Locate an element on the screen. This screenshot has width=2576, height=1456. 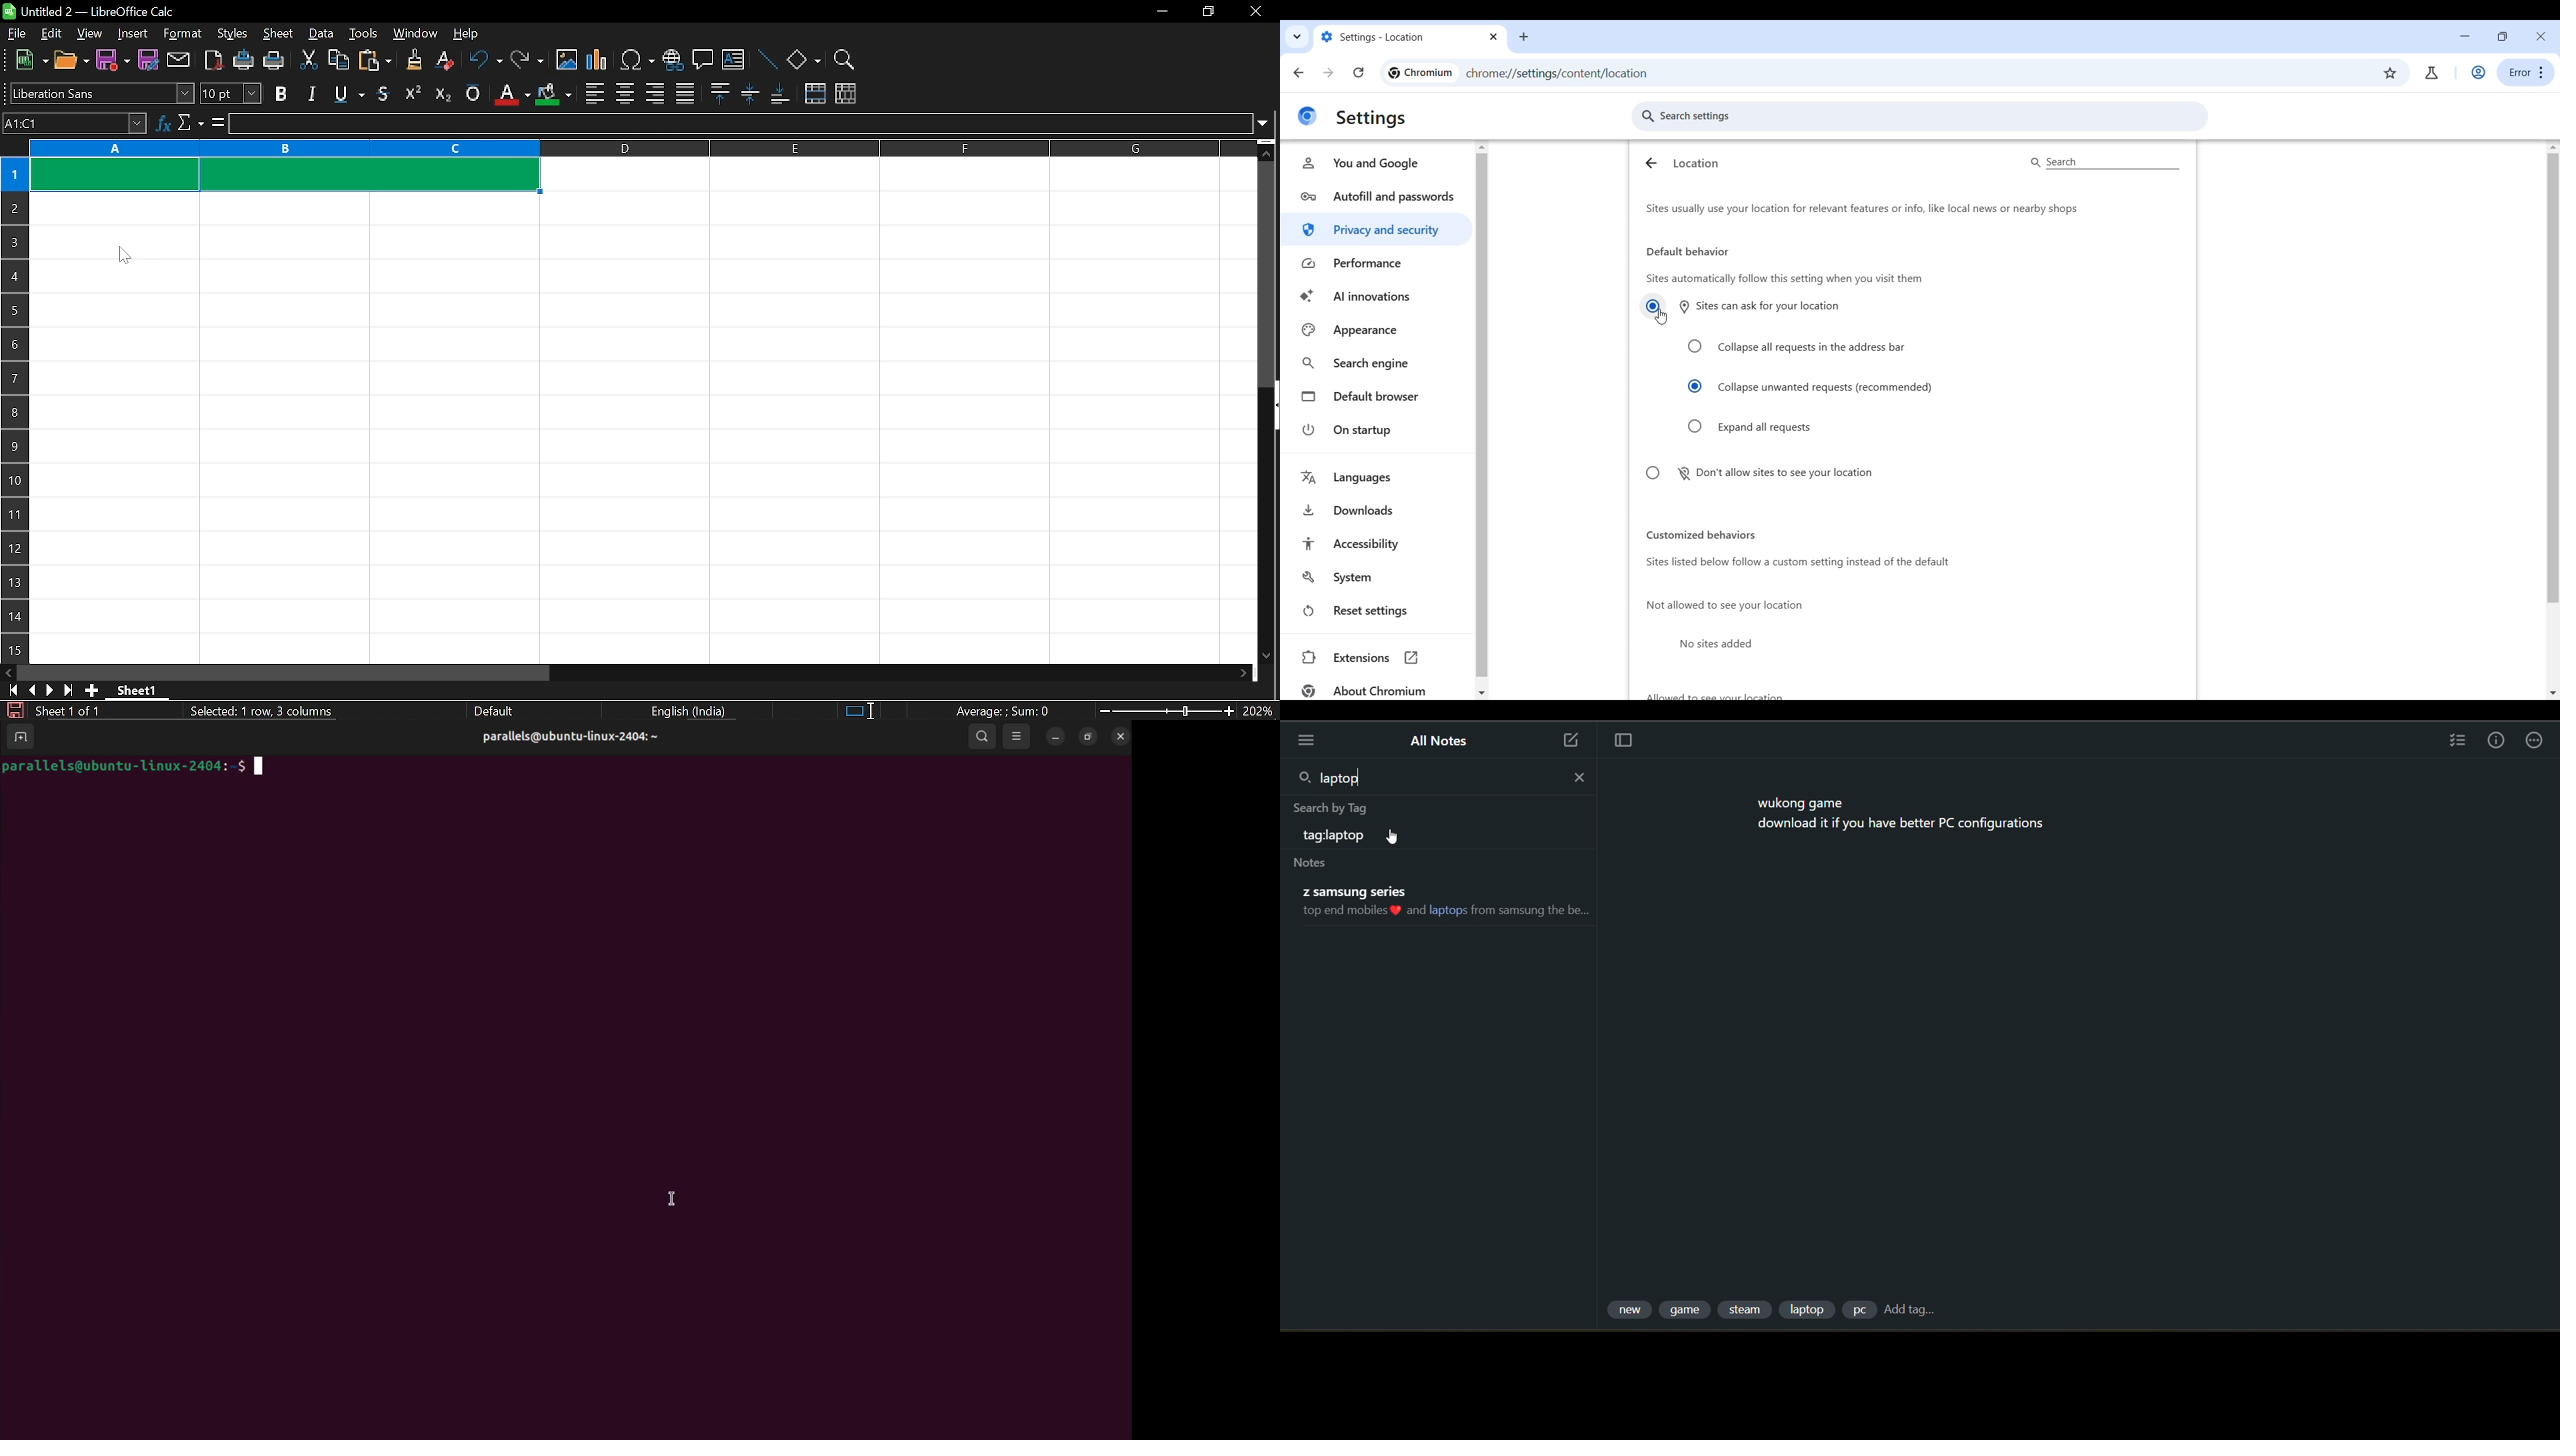
toggle focus mode is located at coordinates (1624, 739).